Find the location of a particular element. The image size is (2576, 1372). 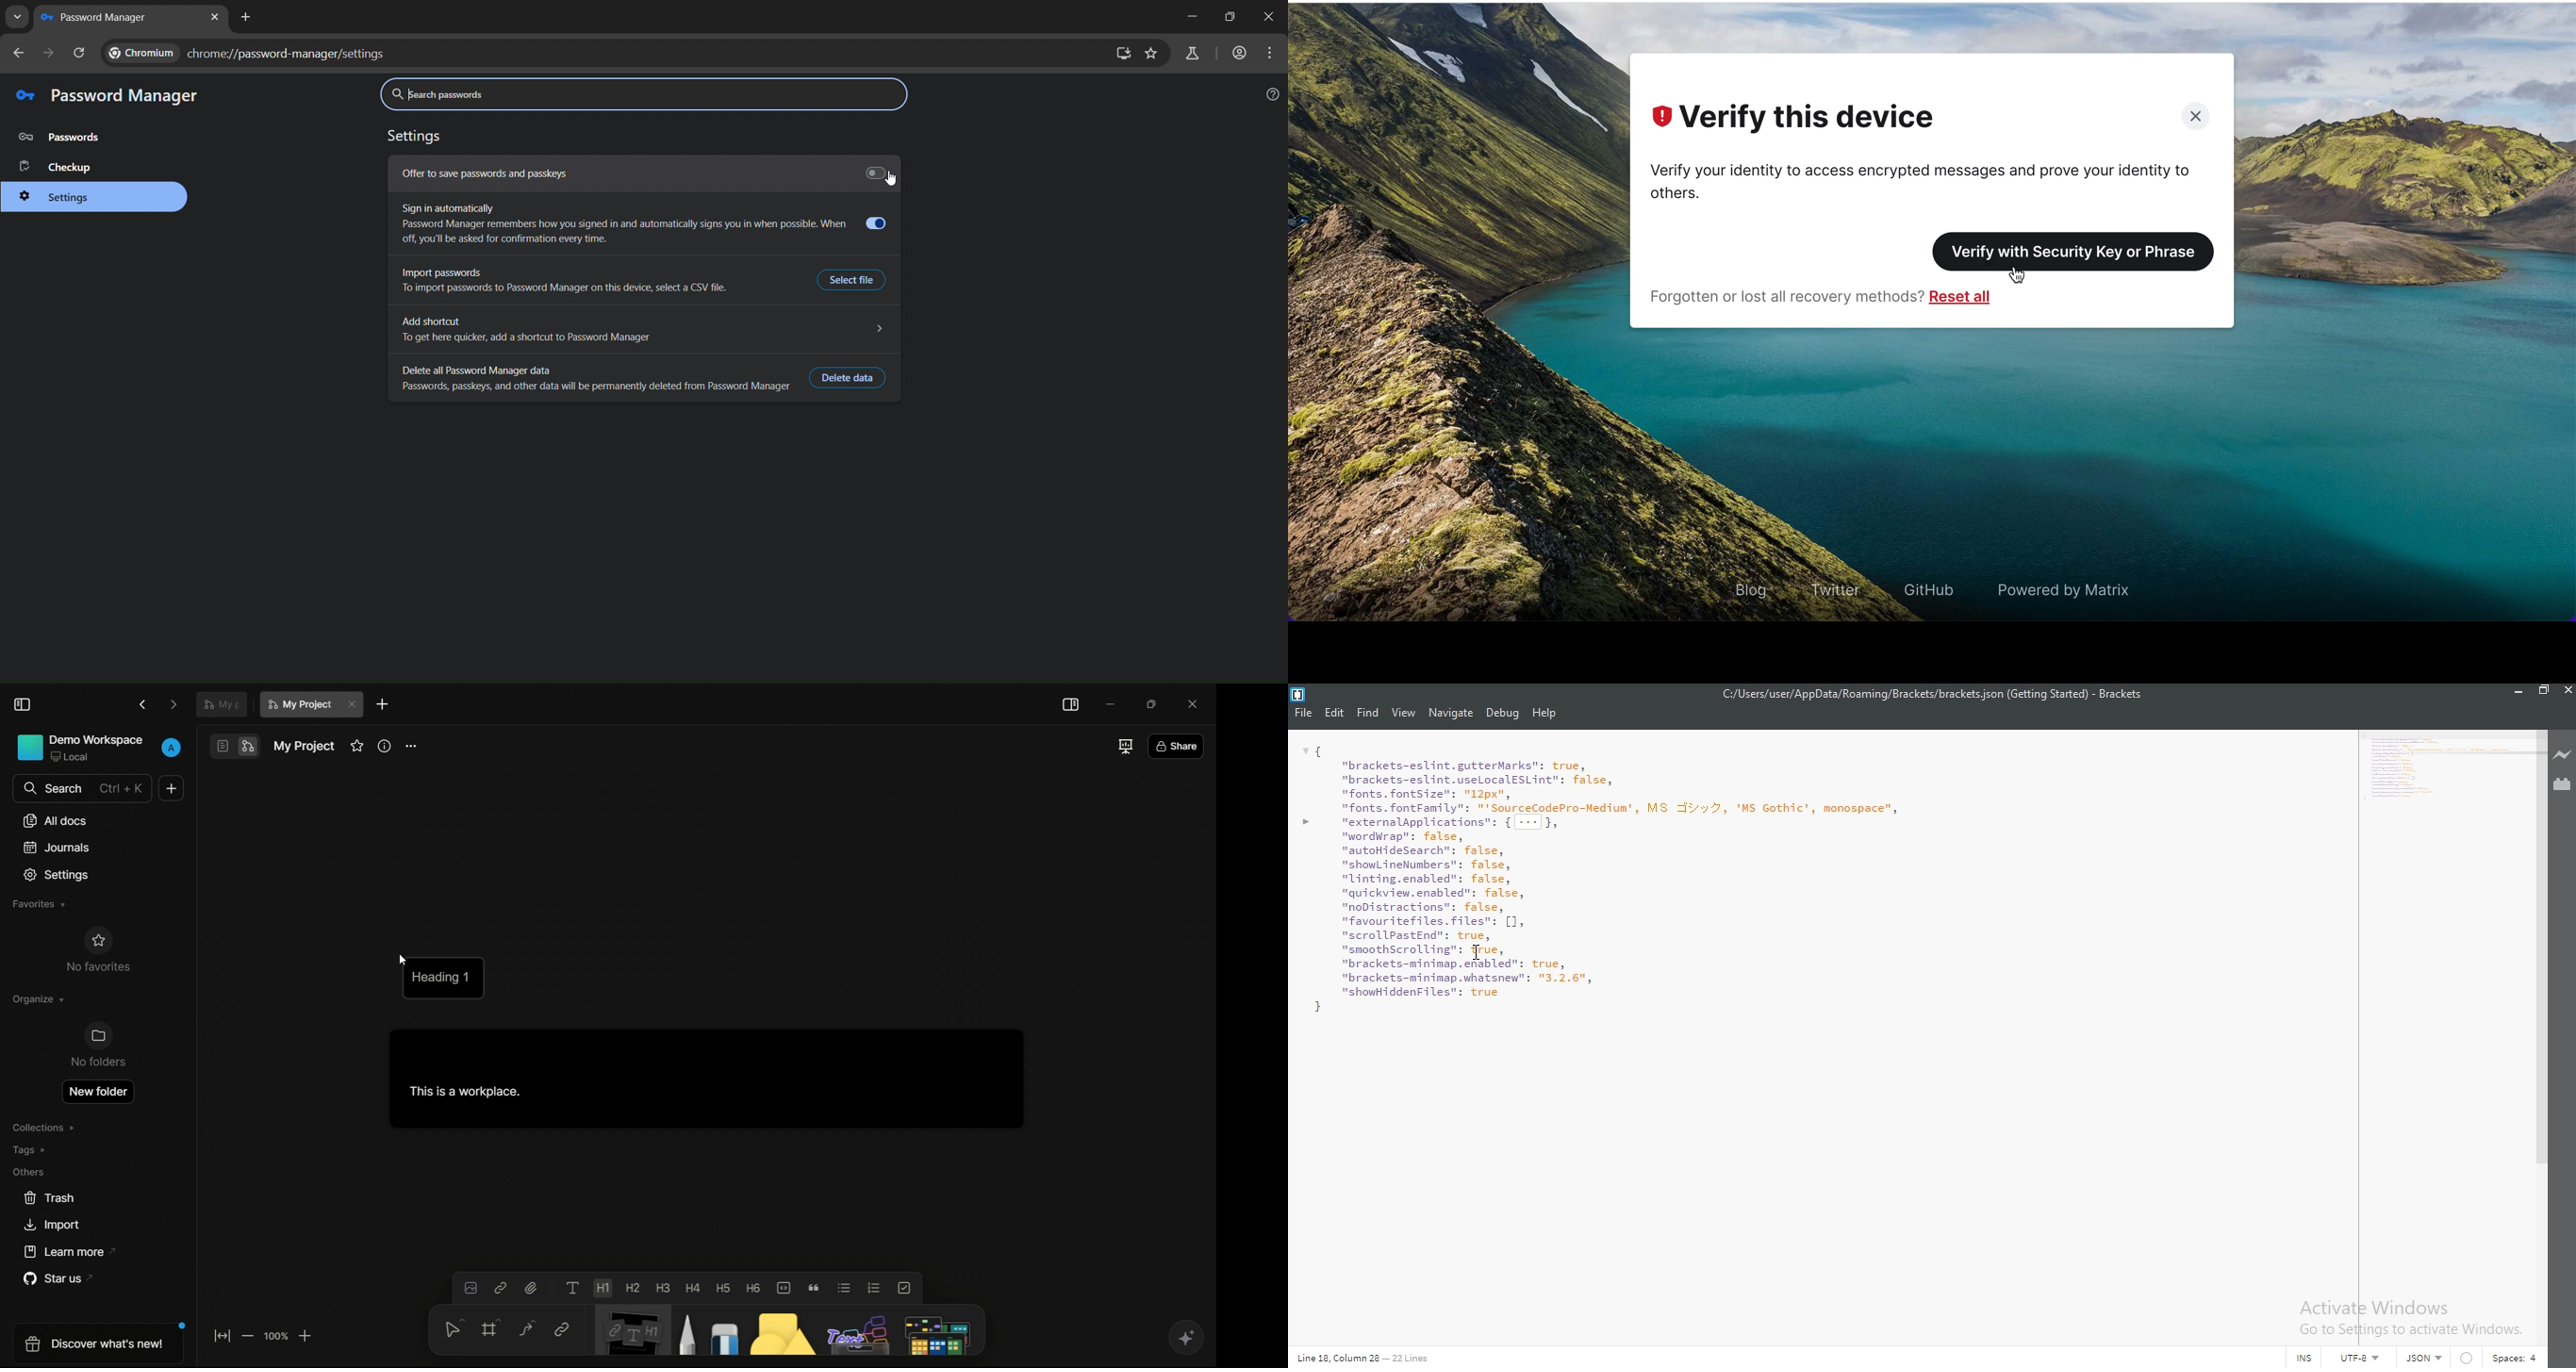

trash is located at coordinates (51, 1199).